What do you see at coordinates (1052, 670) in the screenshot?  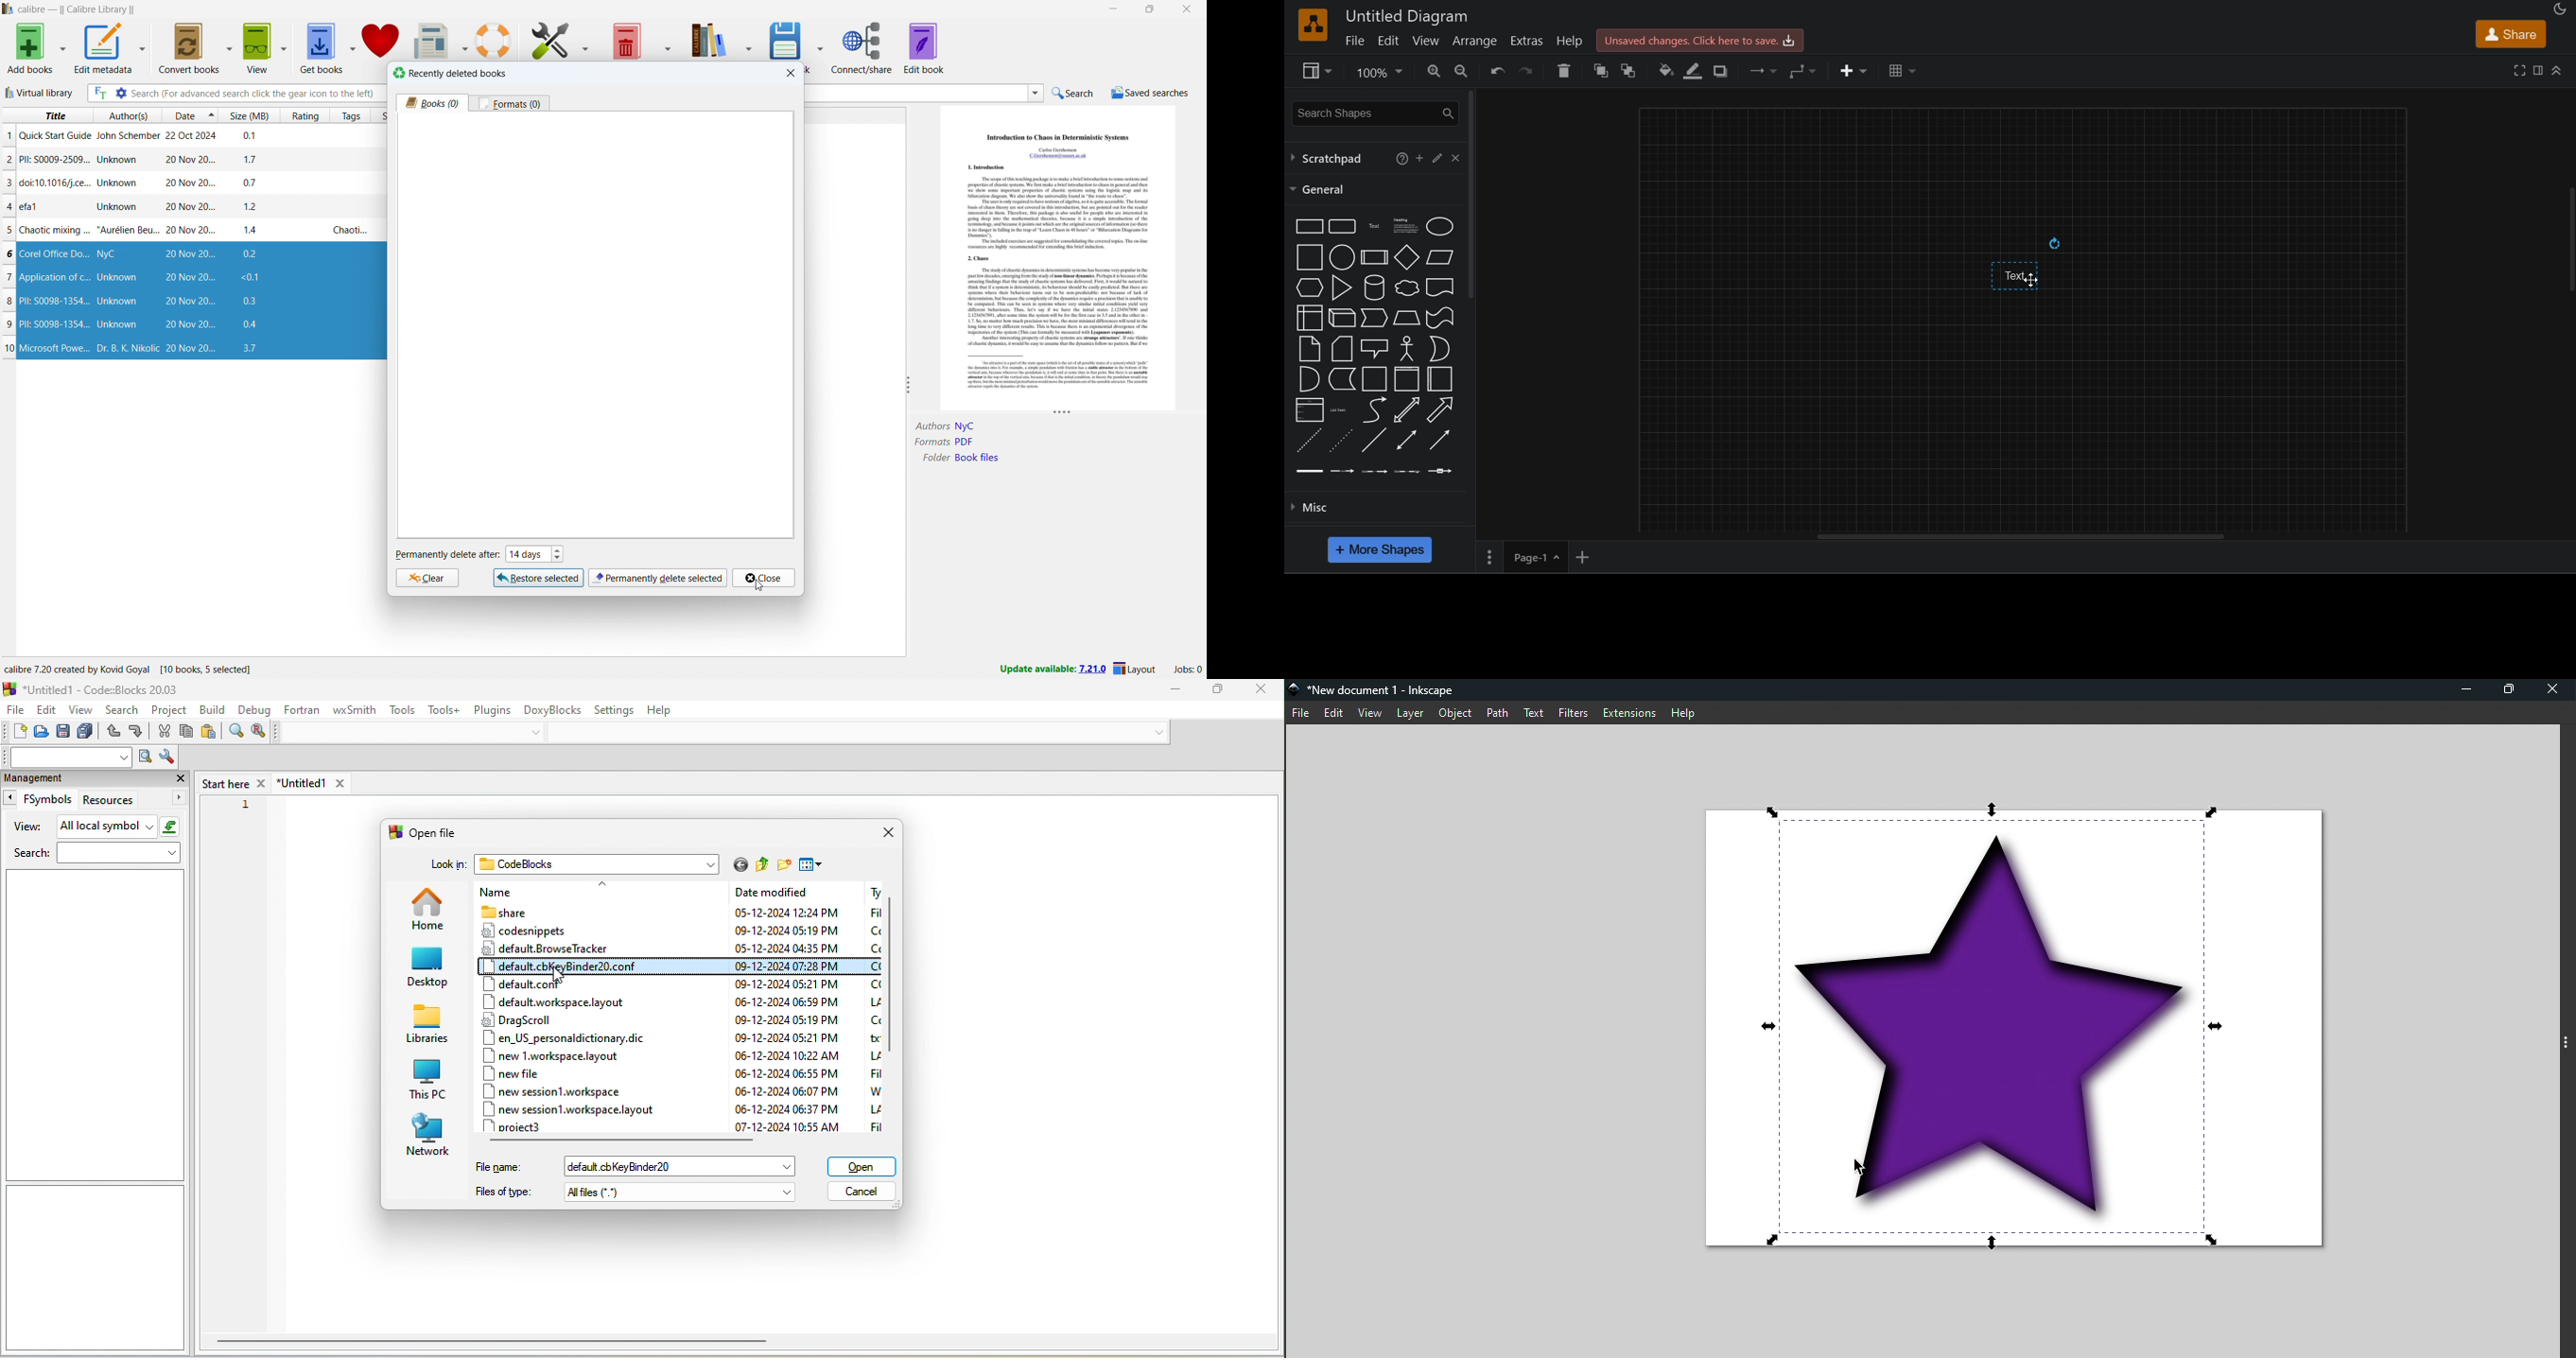 I see `update` at bounding box center [1052, 670].